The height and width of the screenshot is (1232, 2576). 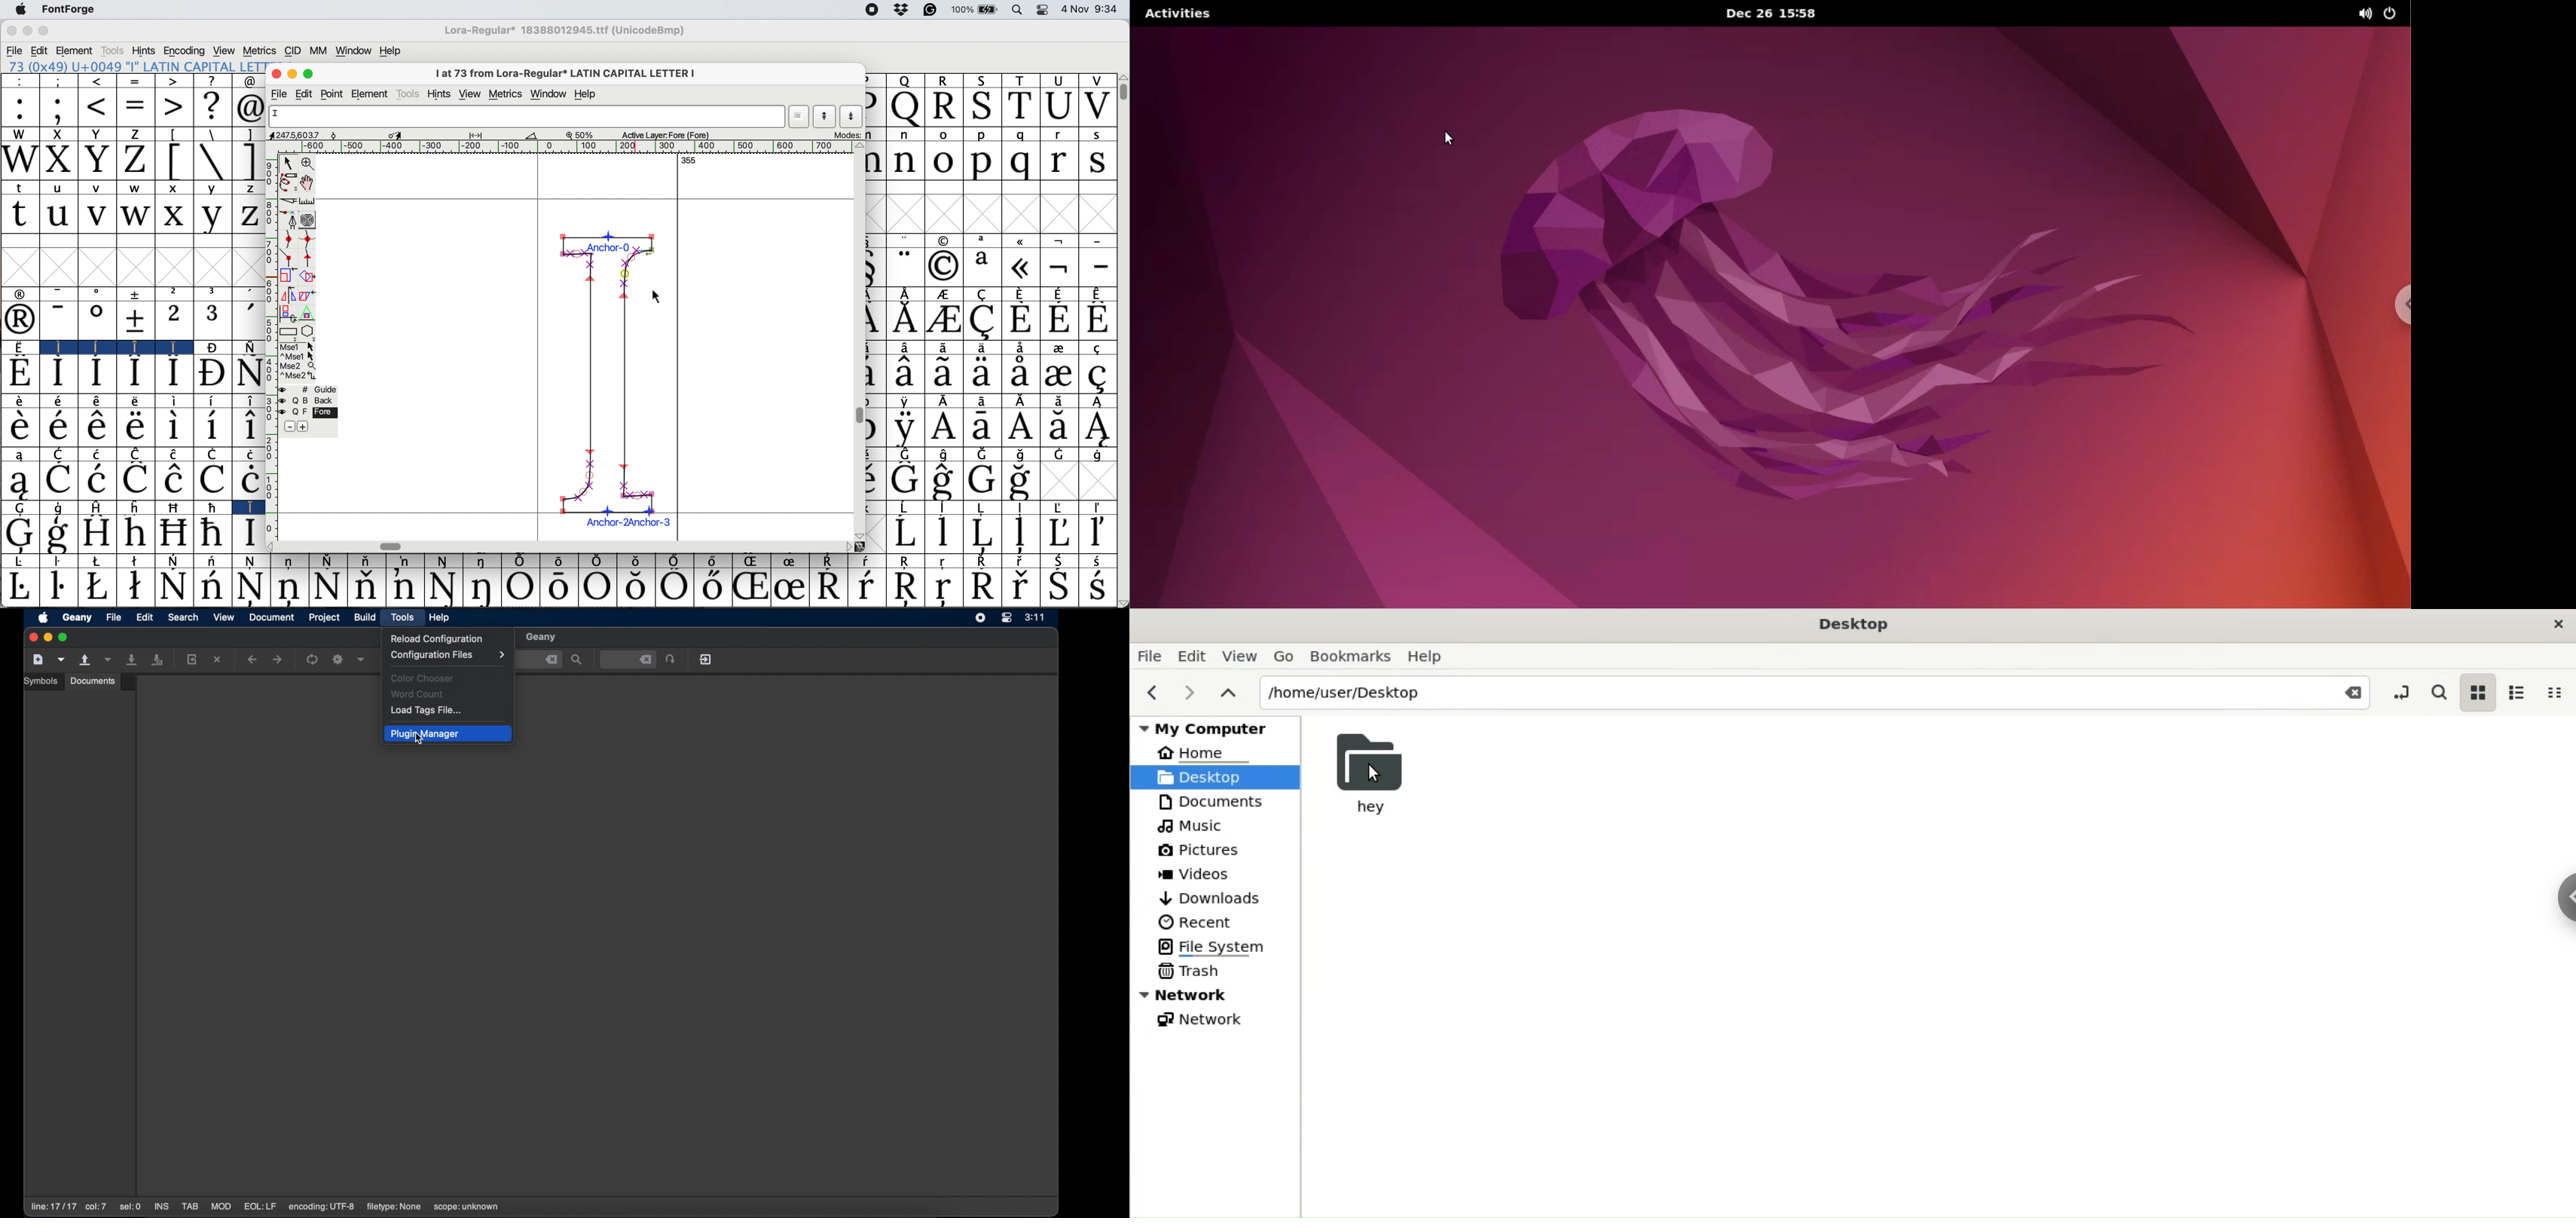 What do you see at coordinates (907, 136) in the screenshot?
I see `n` at bounding box center [907, 136].